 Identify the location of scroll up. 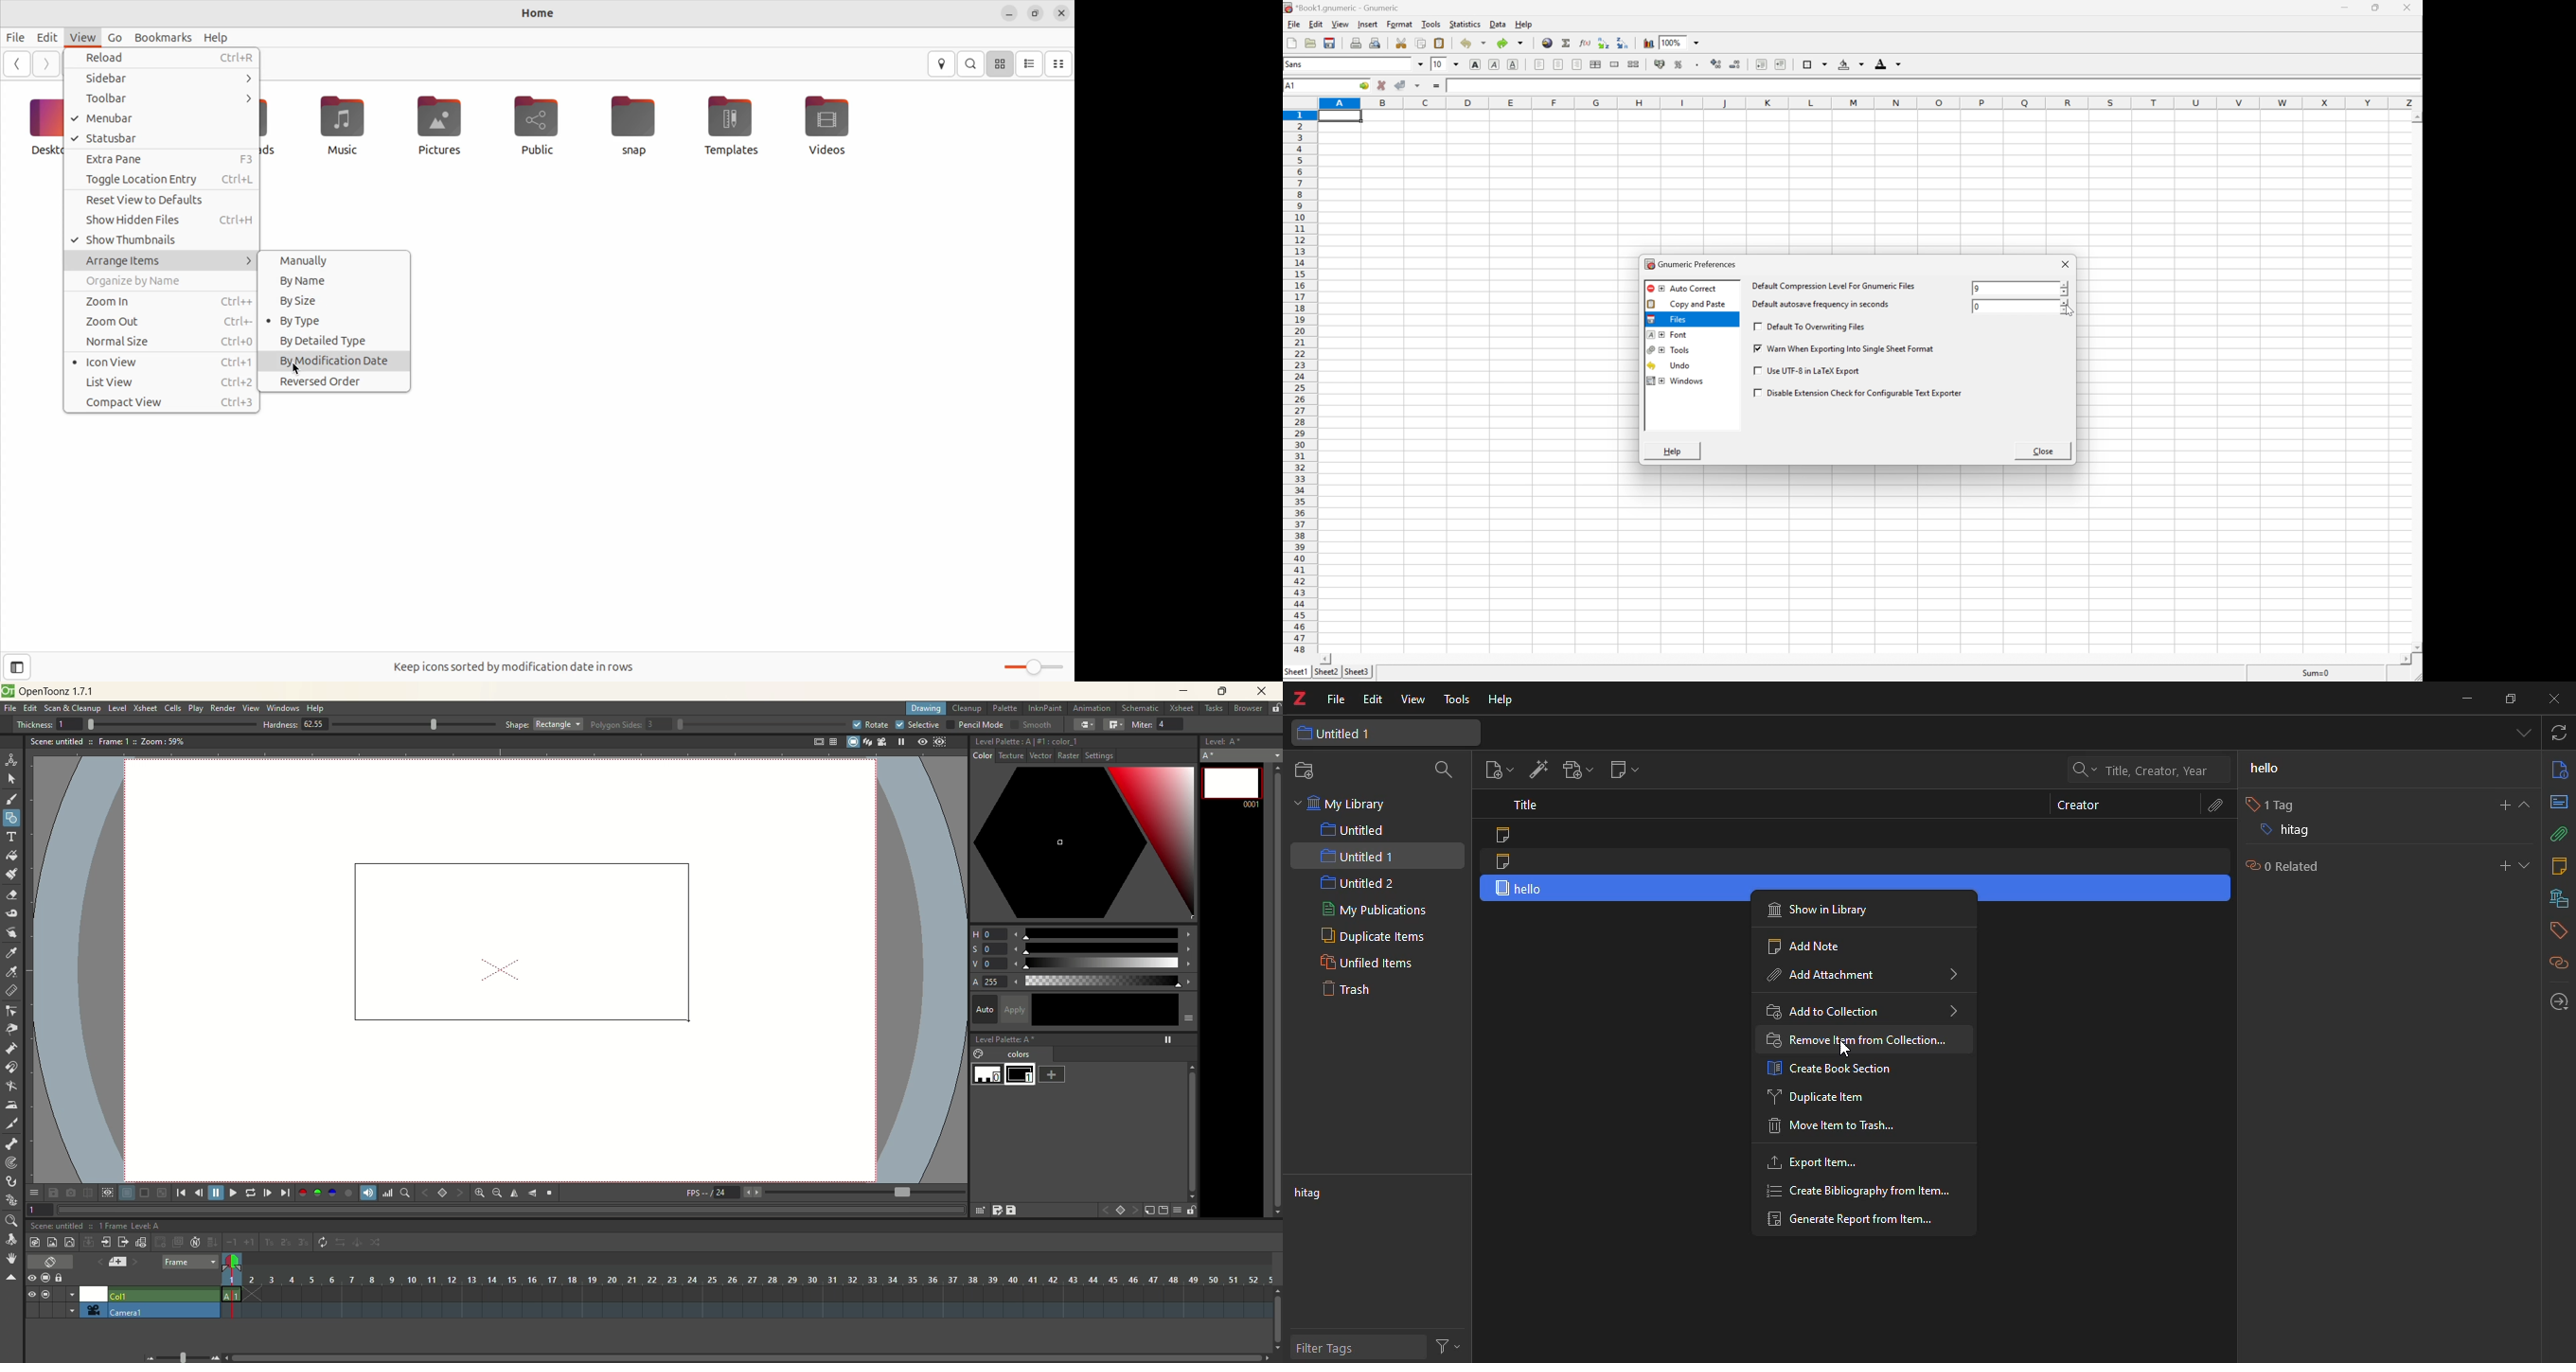
(2416, 116).